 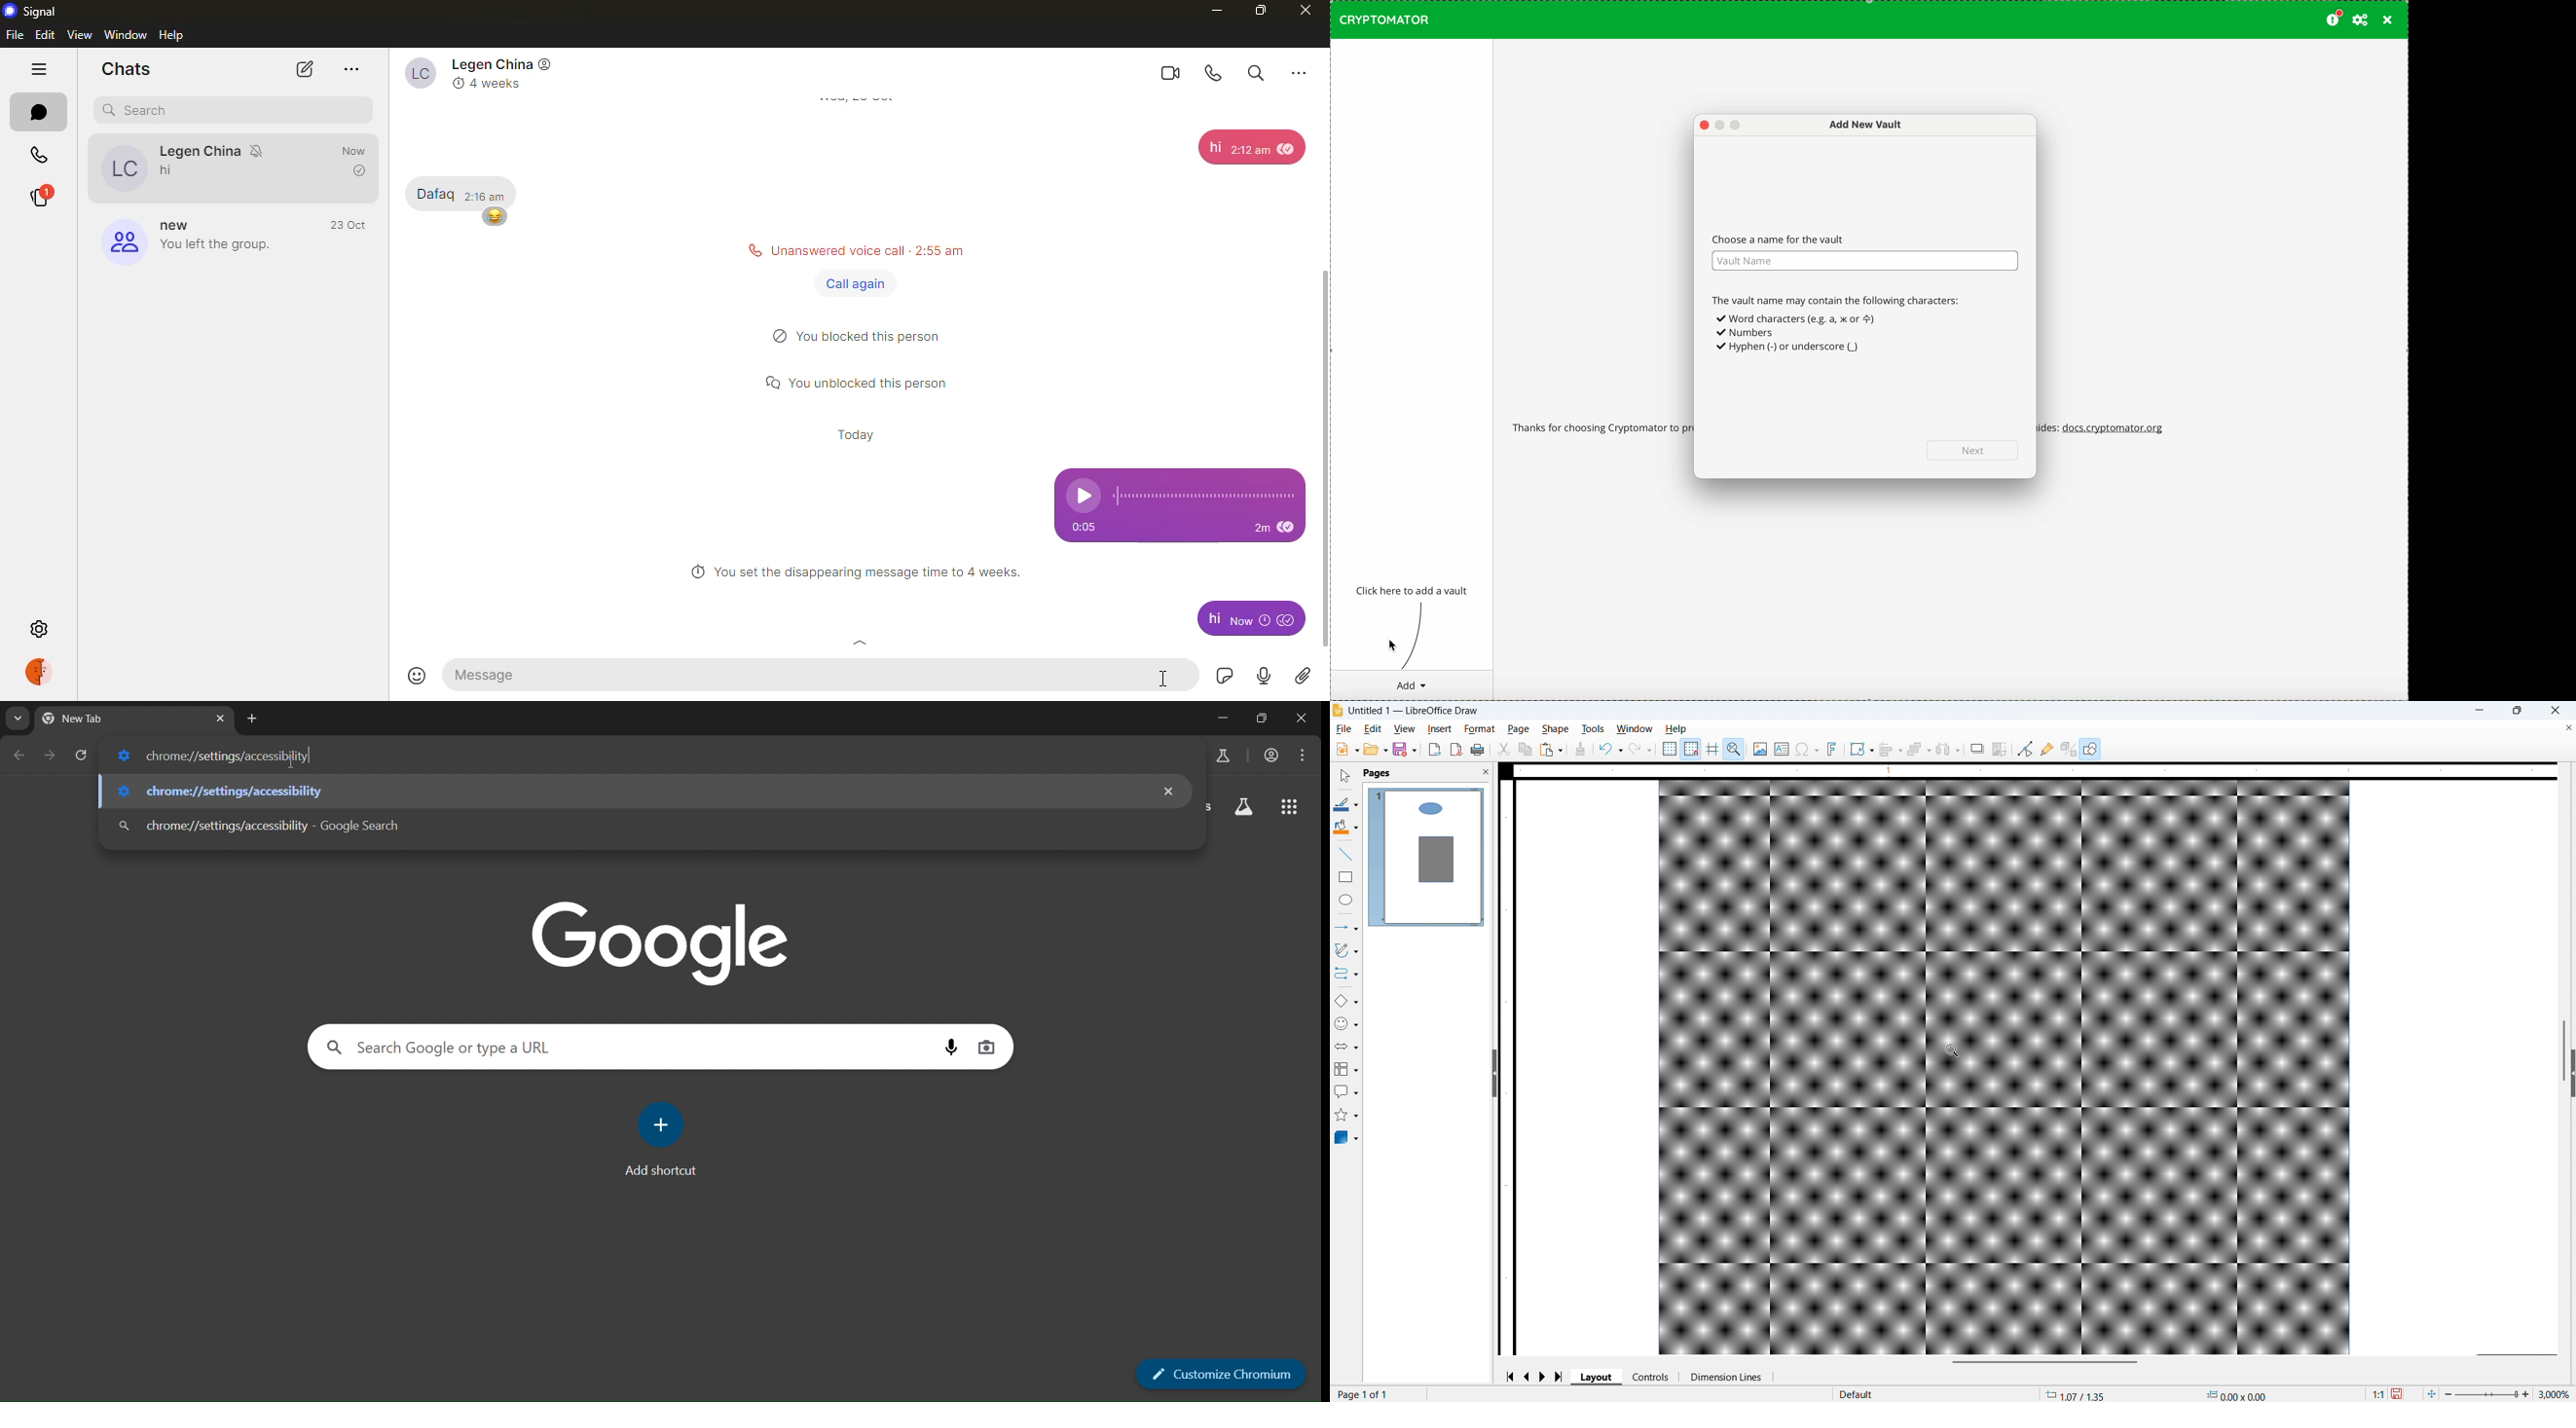 What do you see at coordinates (1346, 776) in the screenshot?
I see `select ` at bounding box center [1346, 776].